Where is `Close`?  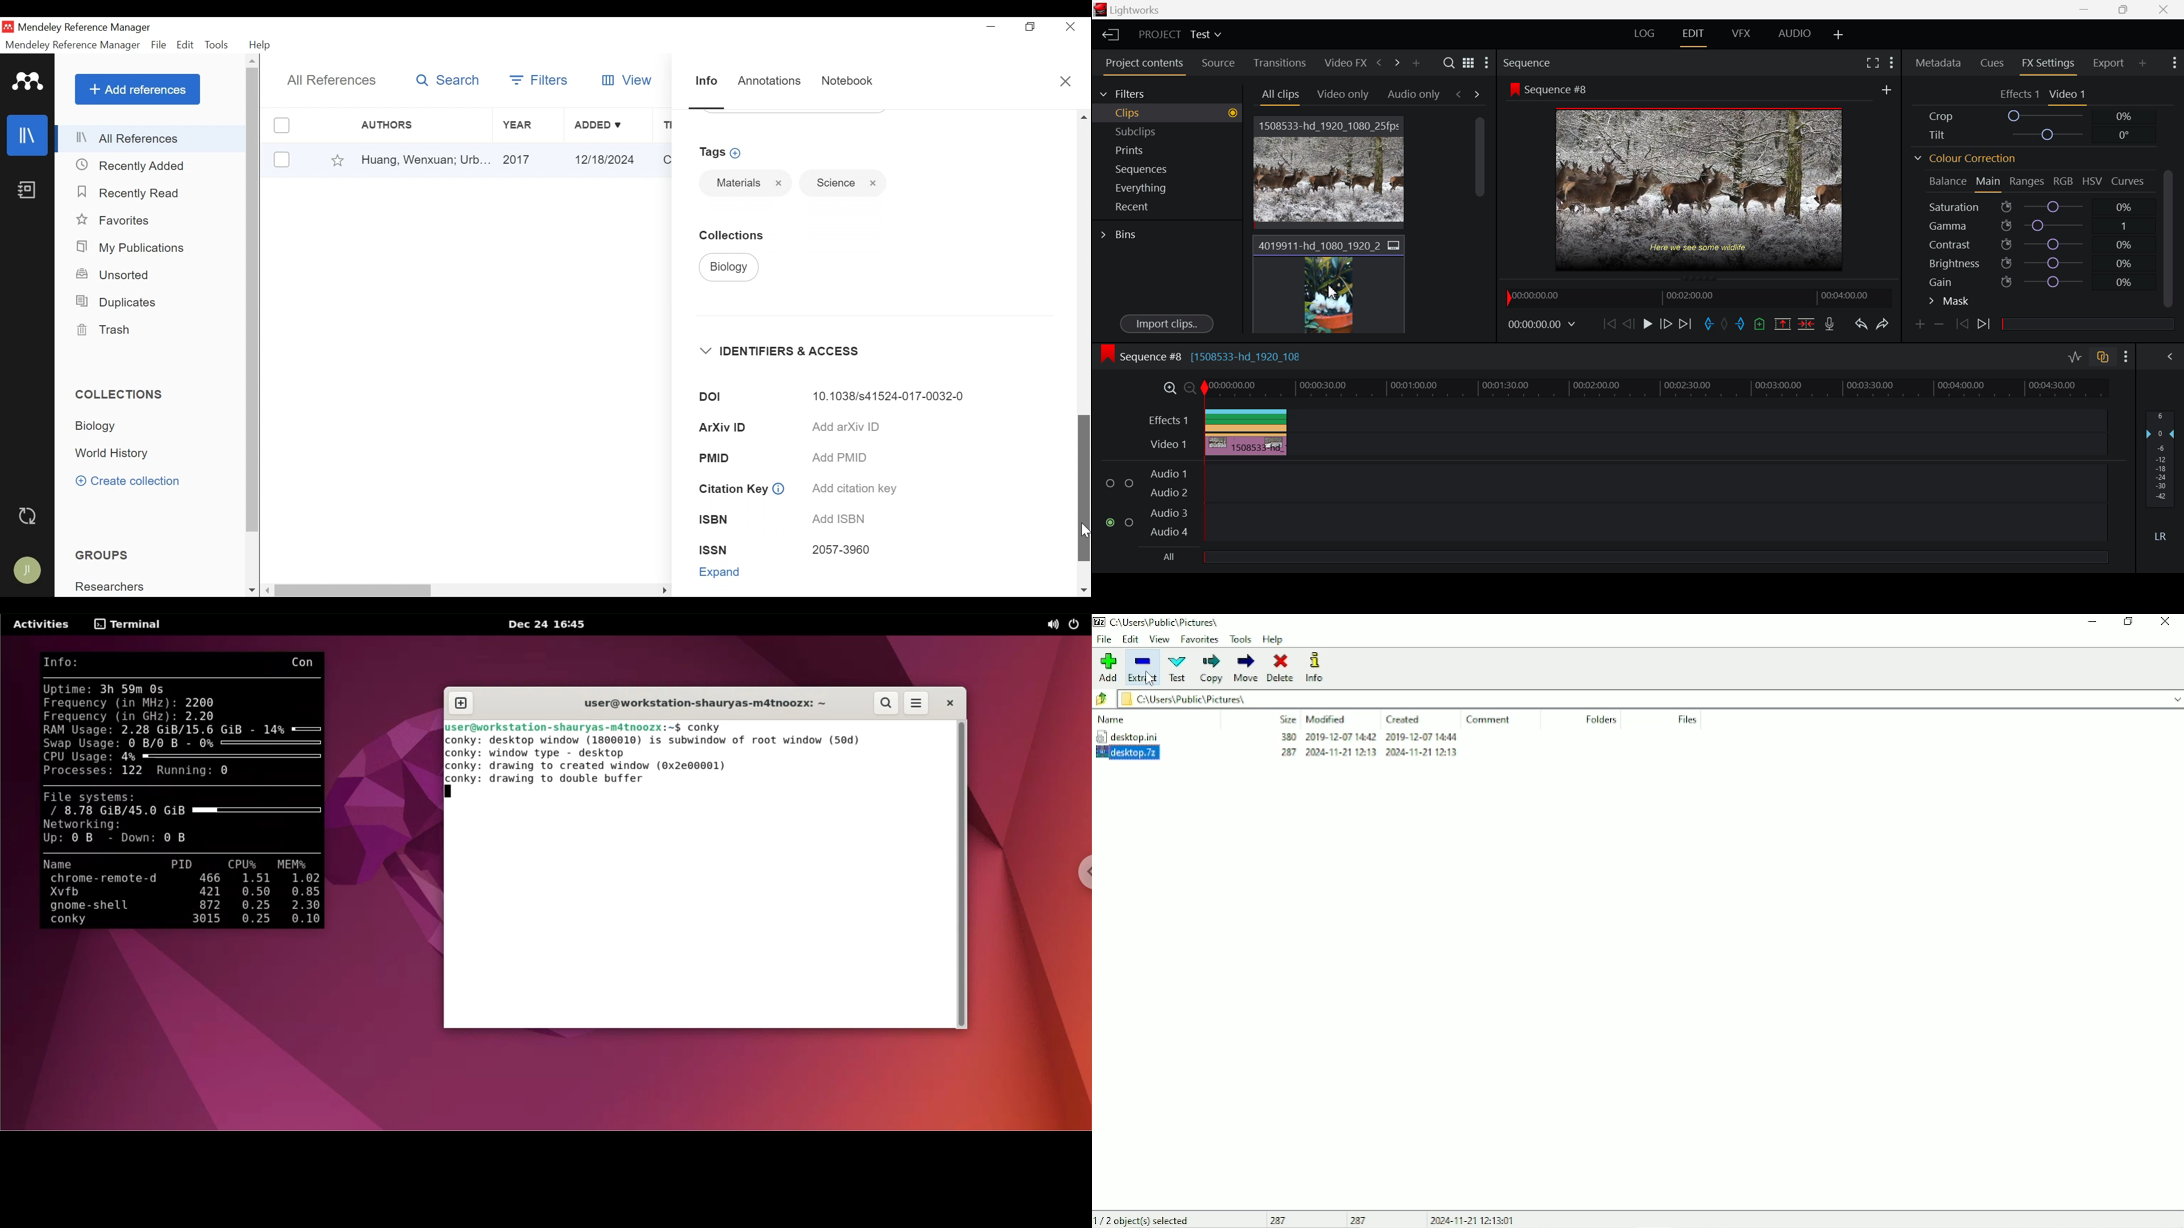
Close is located at coordinates (779, 183).